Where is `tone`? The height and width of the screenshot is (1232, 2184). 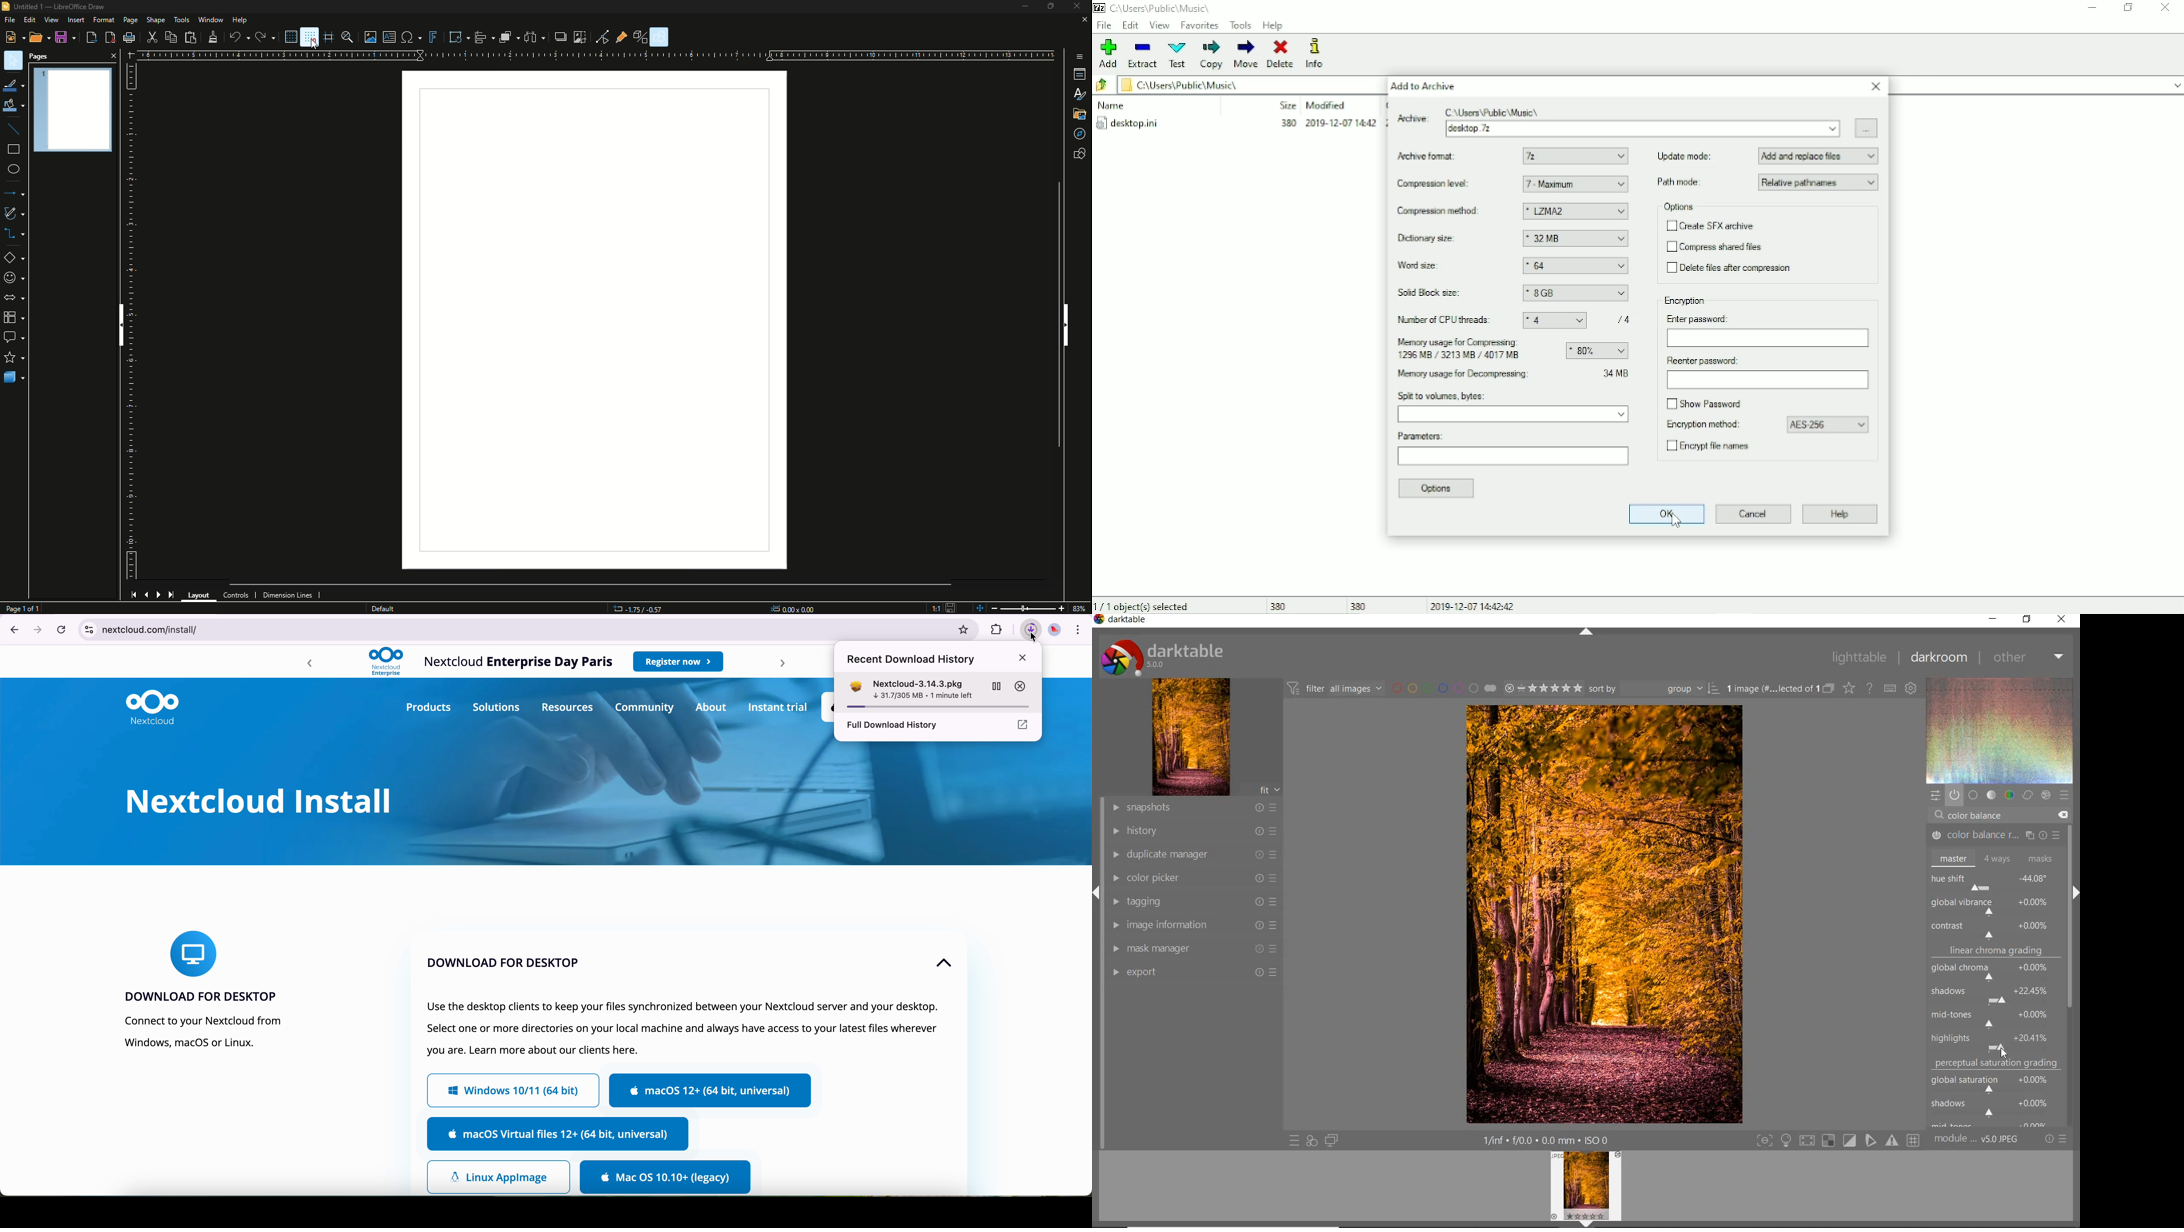
tone is located at coordinates (1991, 796).